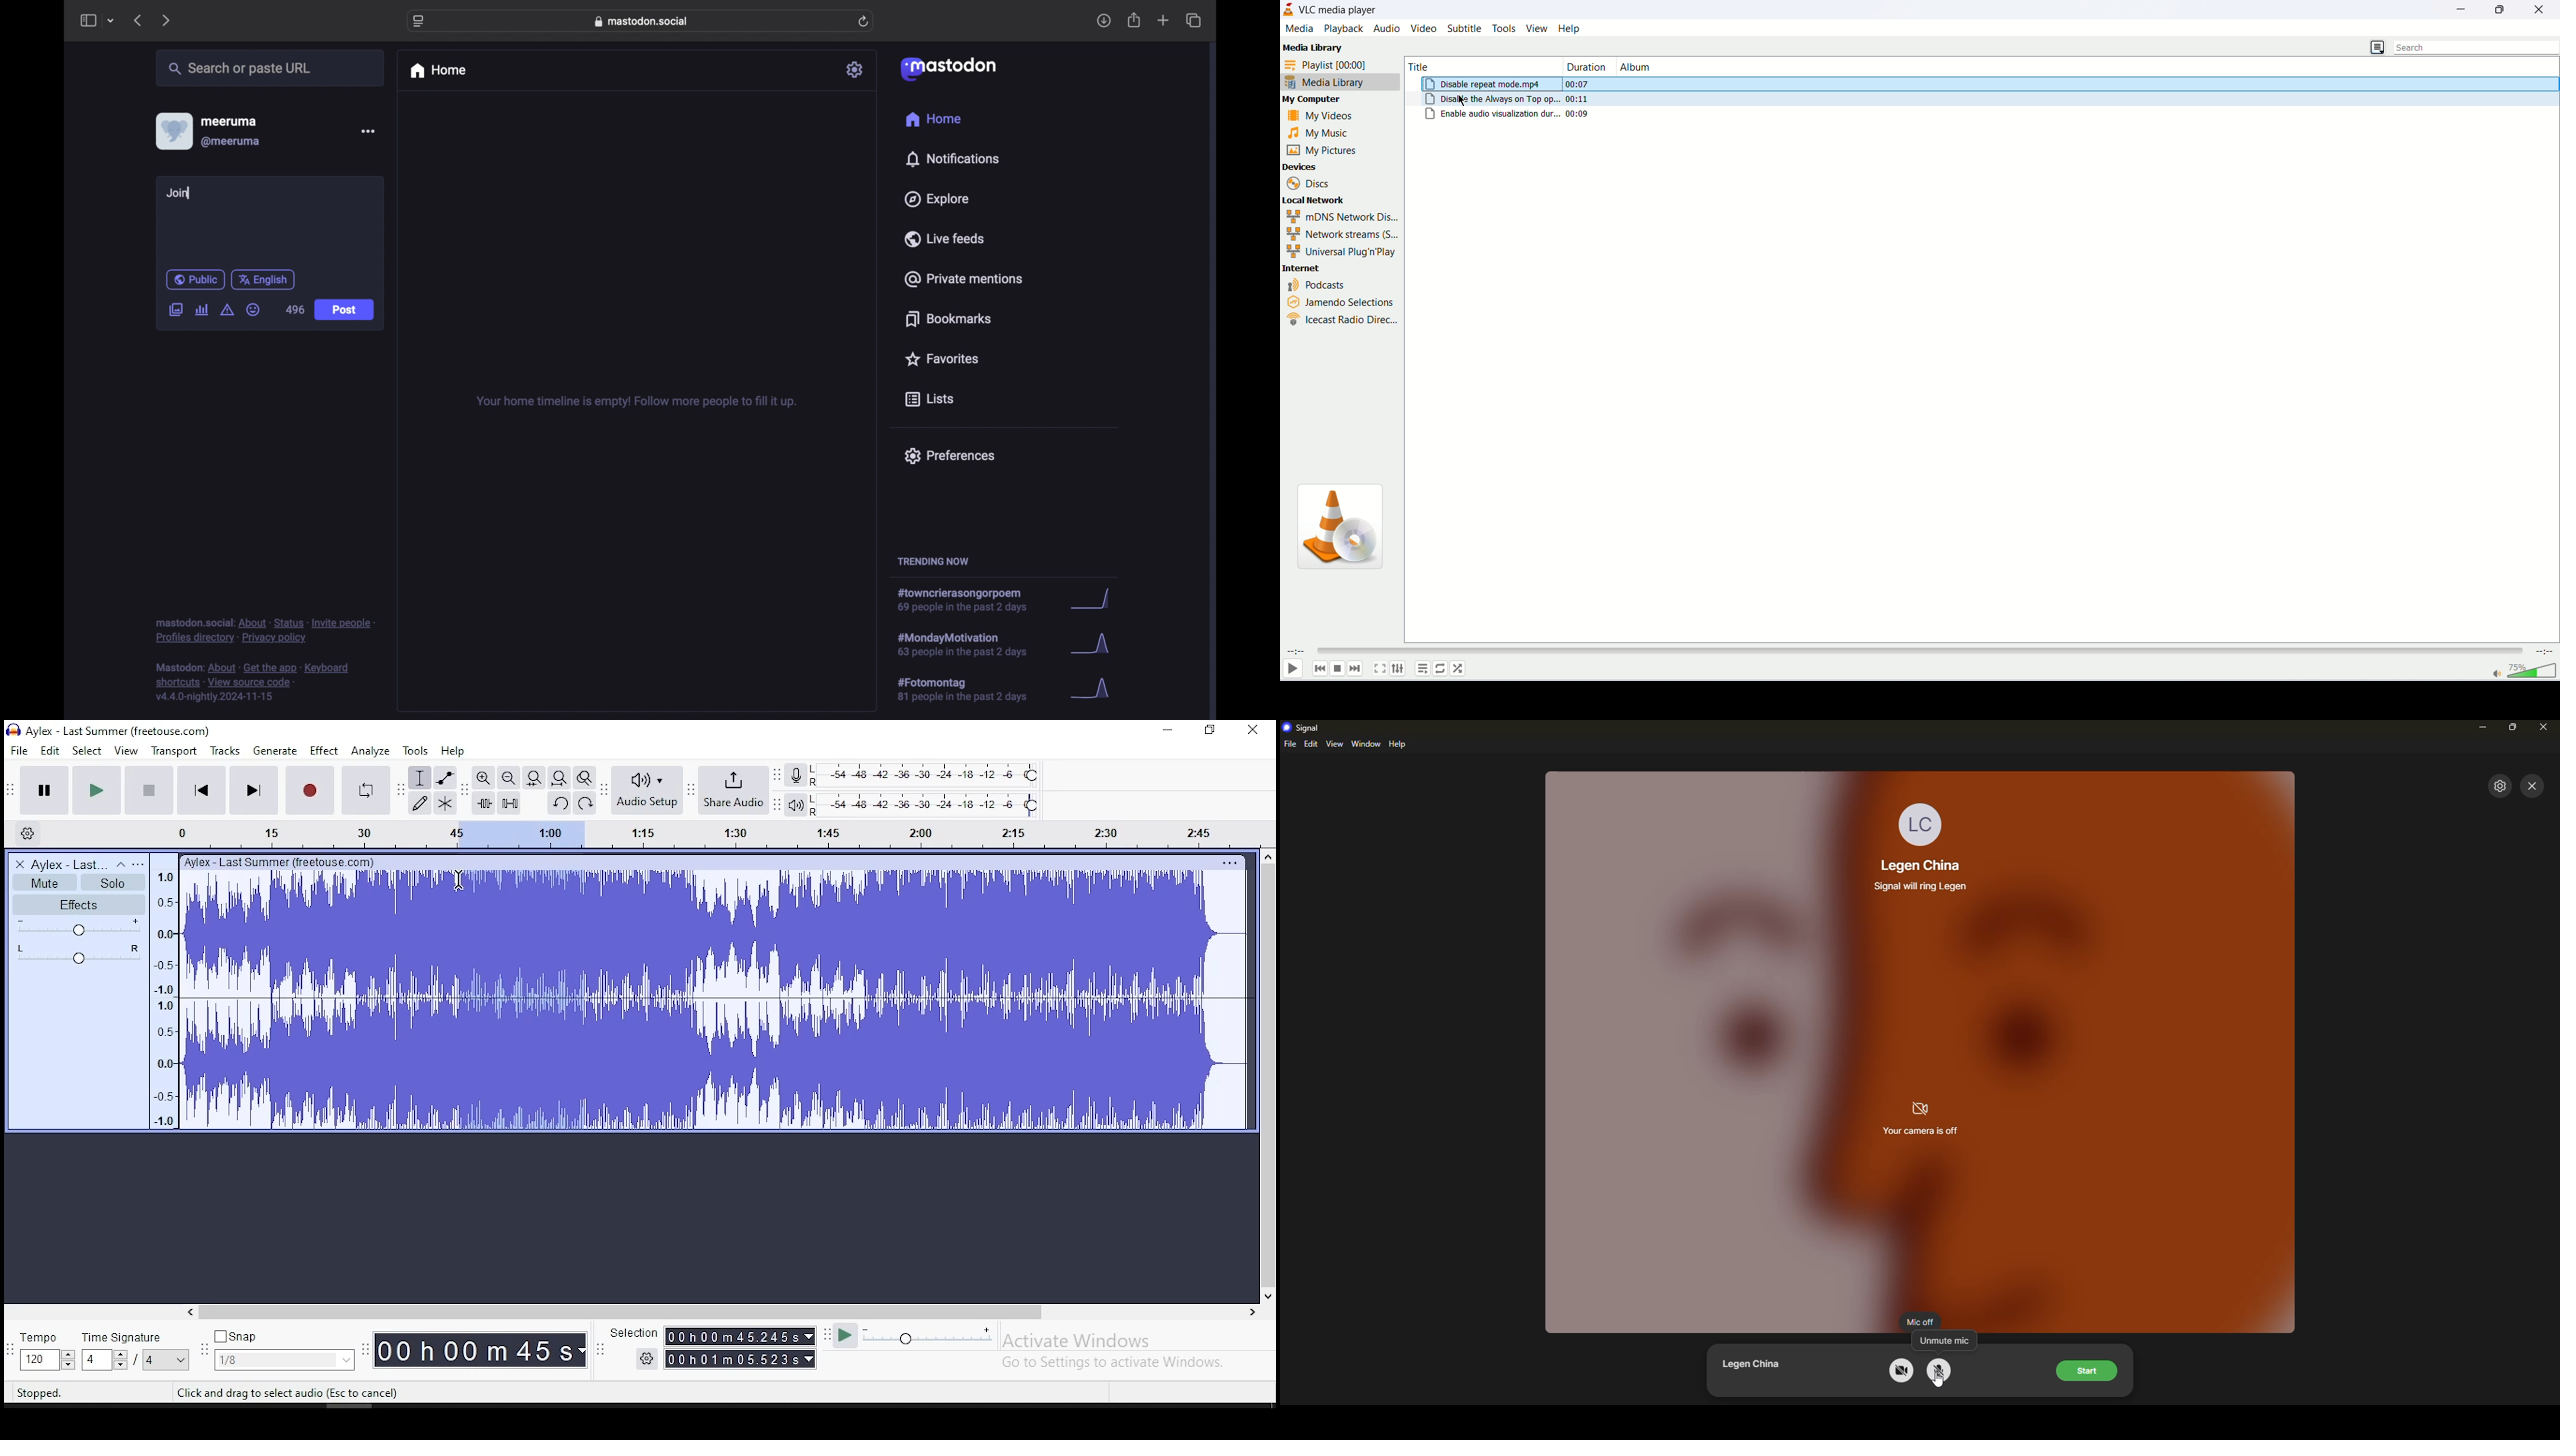  What do you see at coordinates (460, 884) in the screenshot?
I see `cursor` at bounding box center [460, 884].